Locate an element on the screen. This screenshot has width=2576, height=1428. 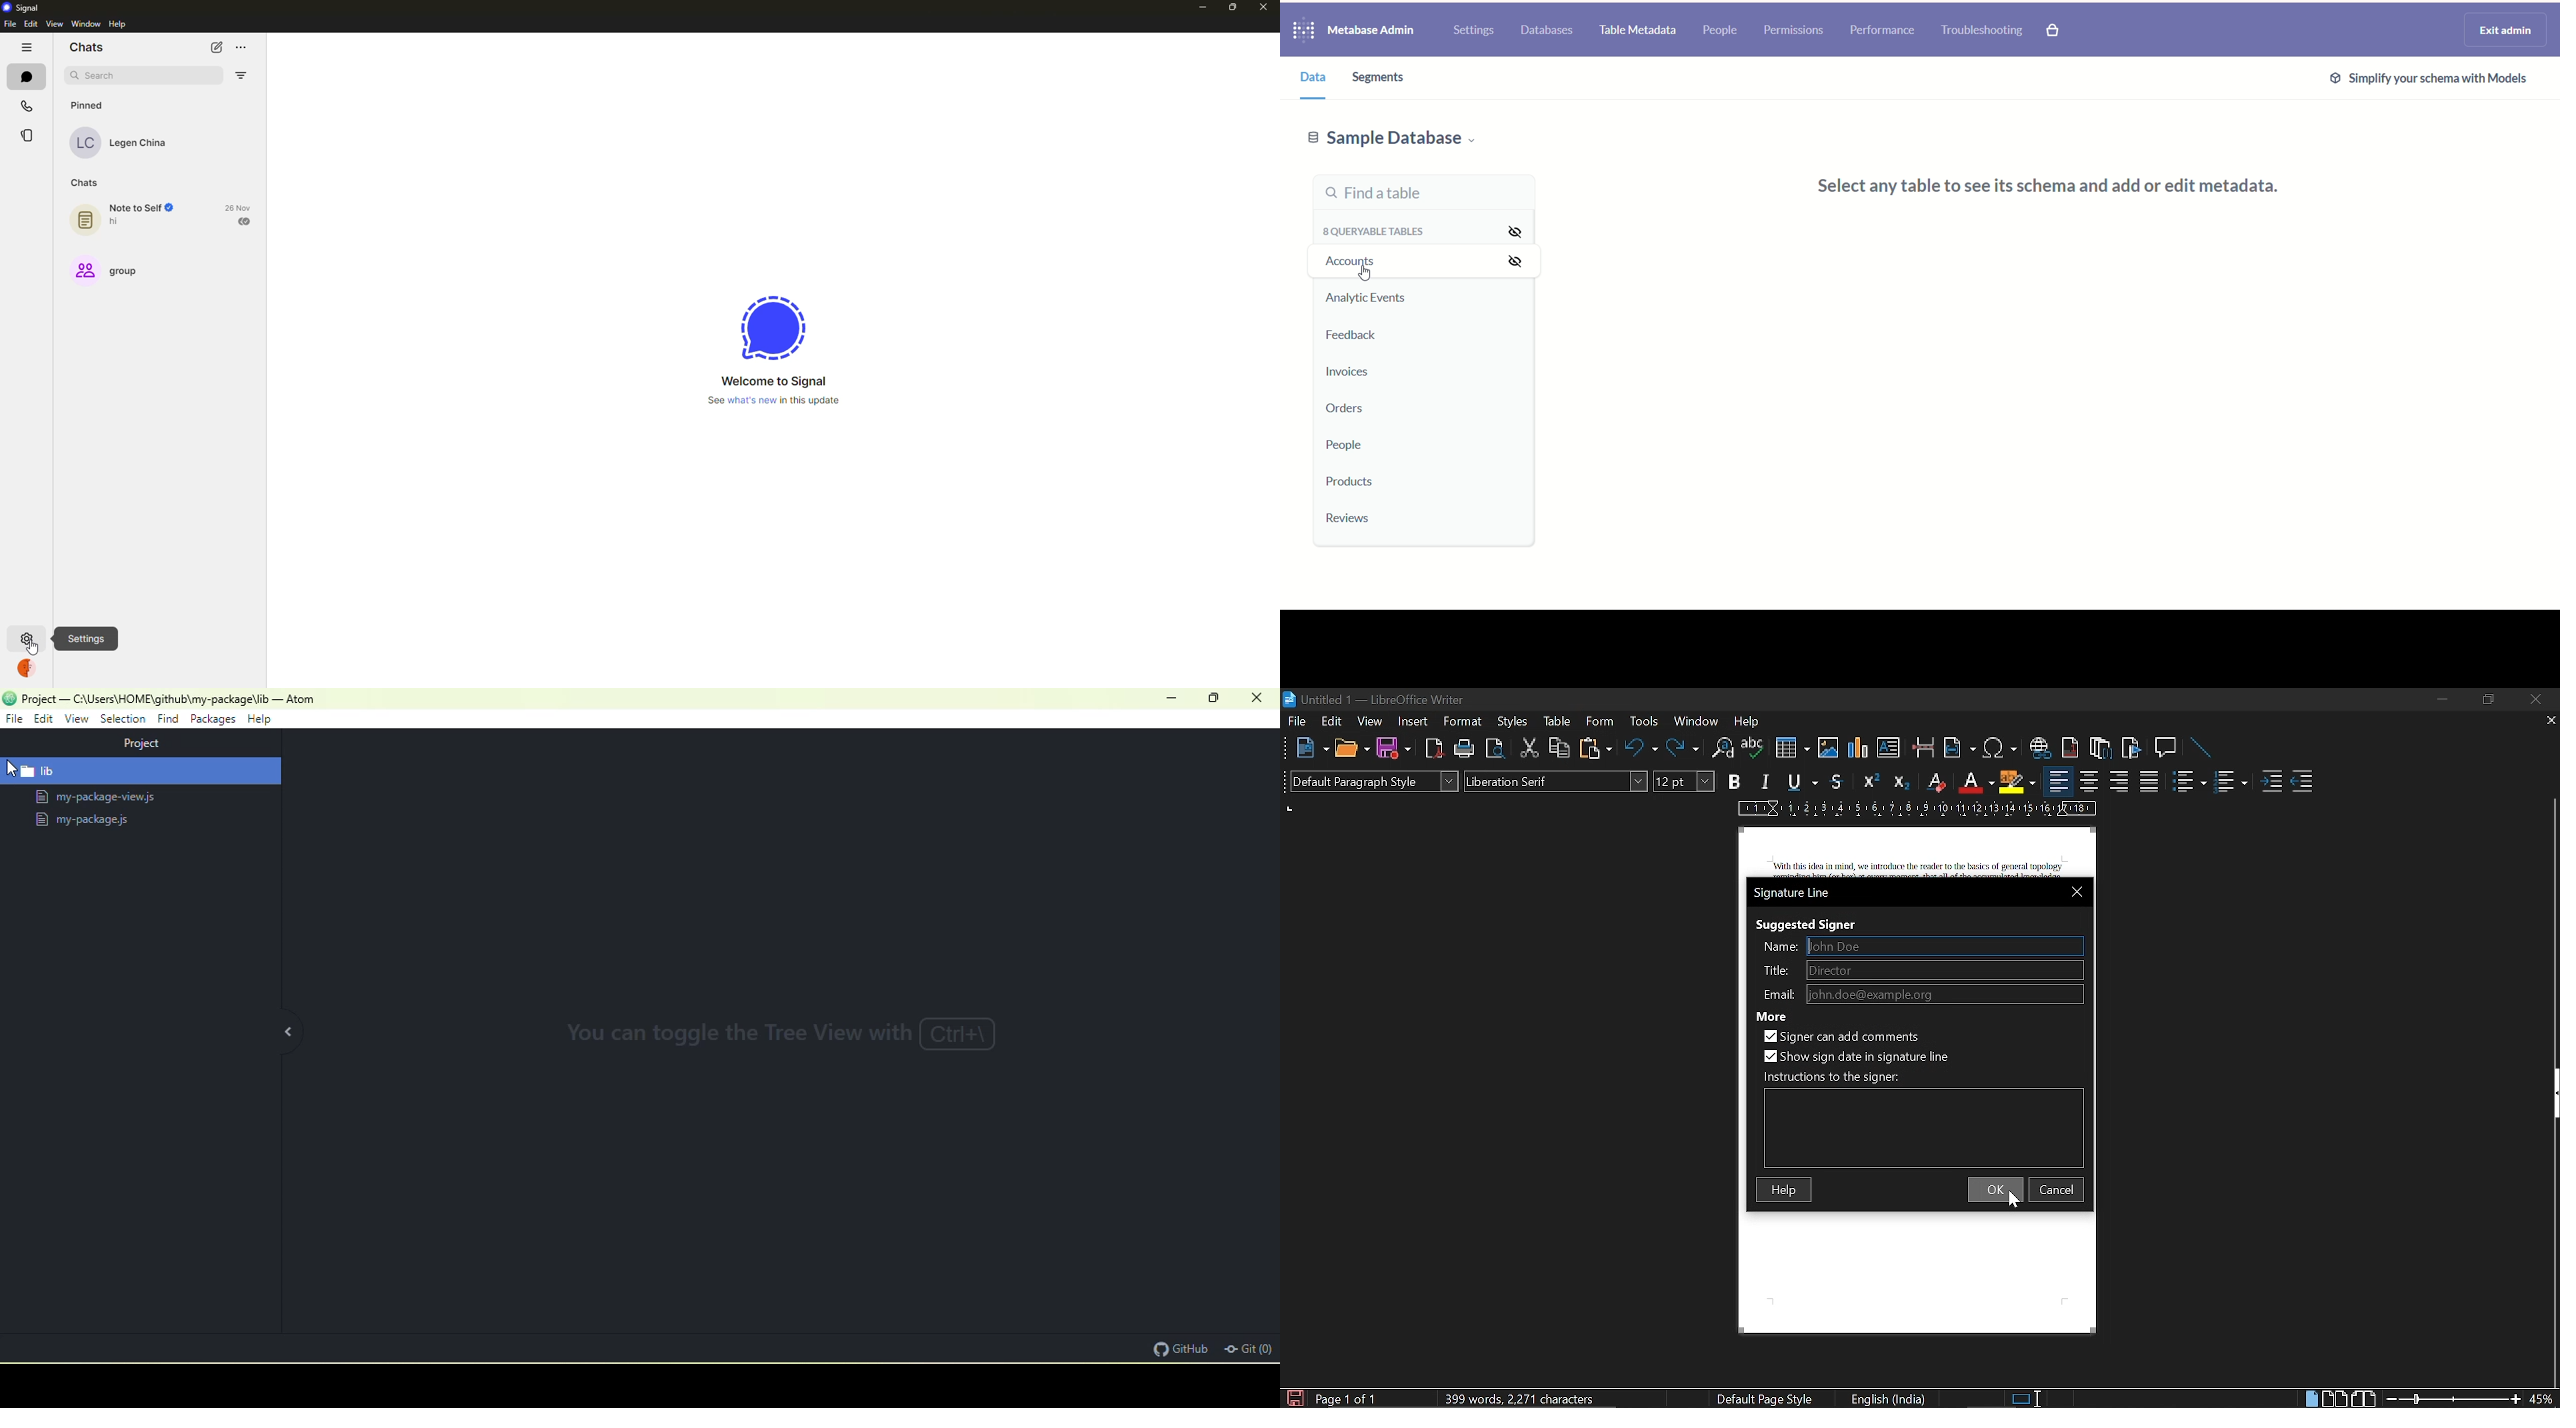
decrease indent is located at coordinates (2304, 782).